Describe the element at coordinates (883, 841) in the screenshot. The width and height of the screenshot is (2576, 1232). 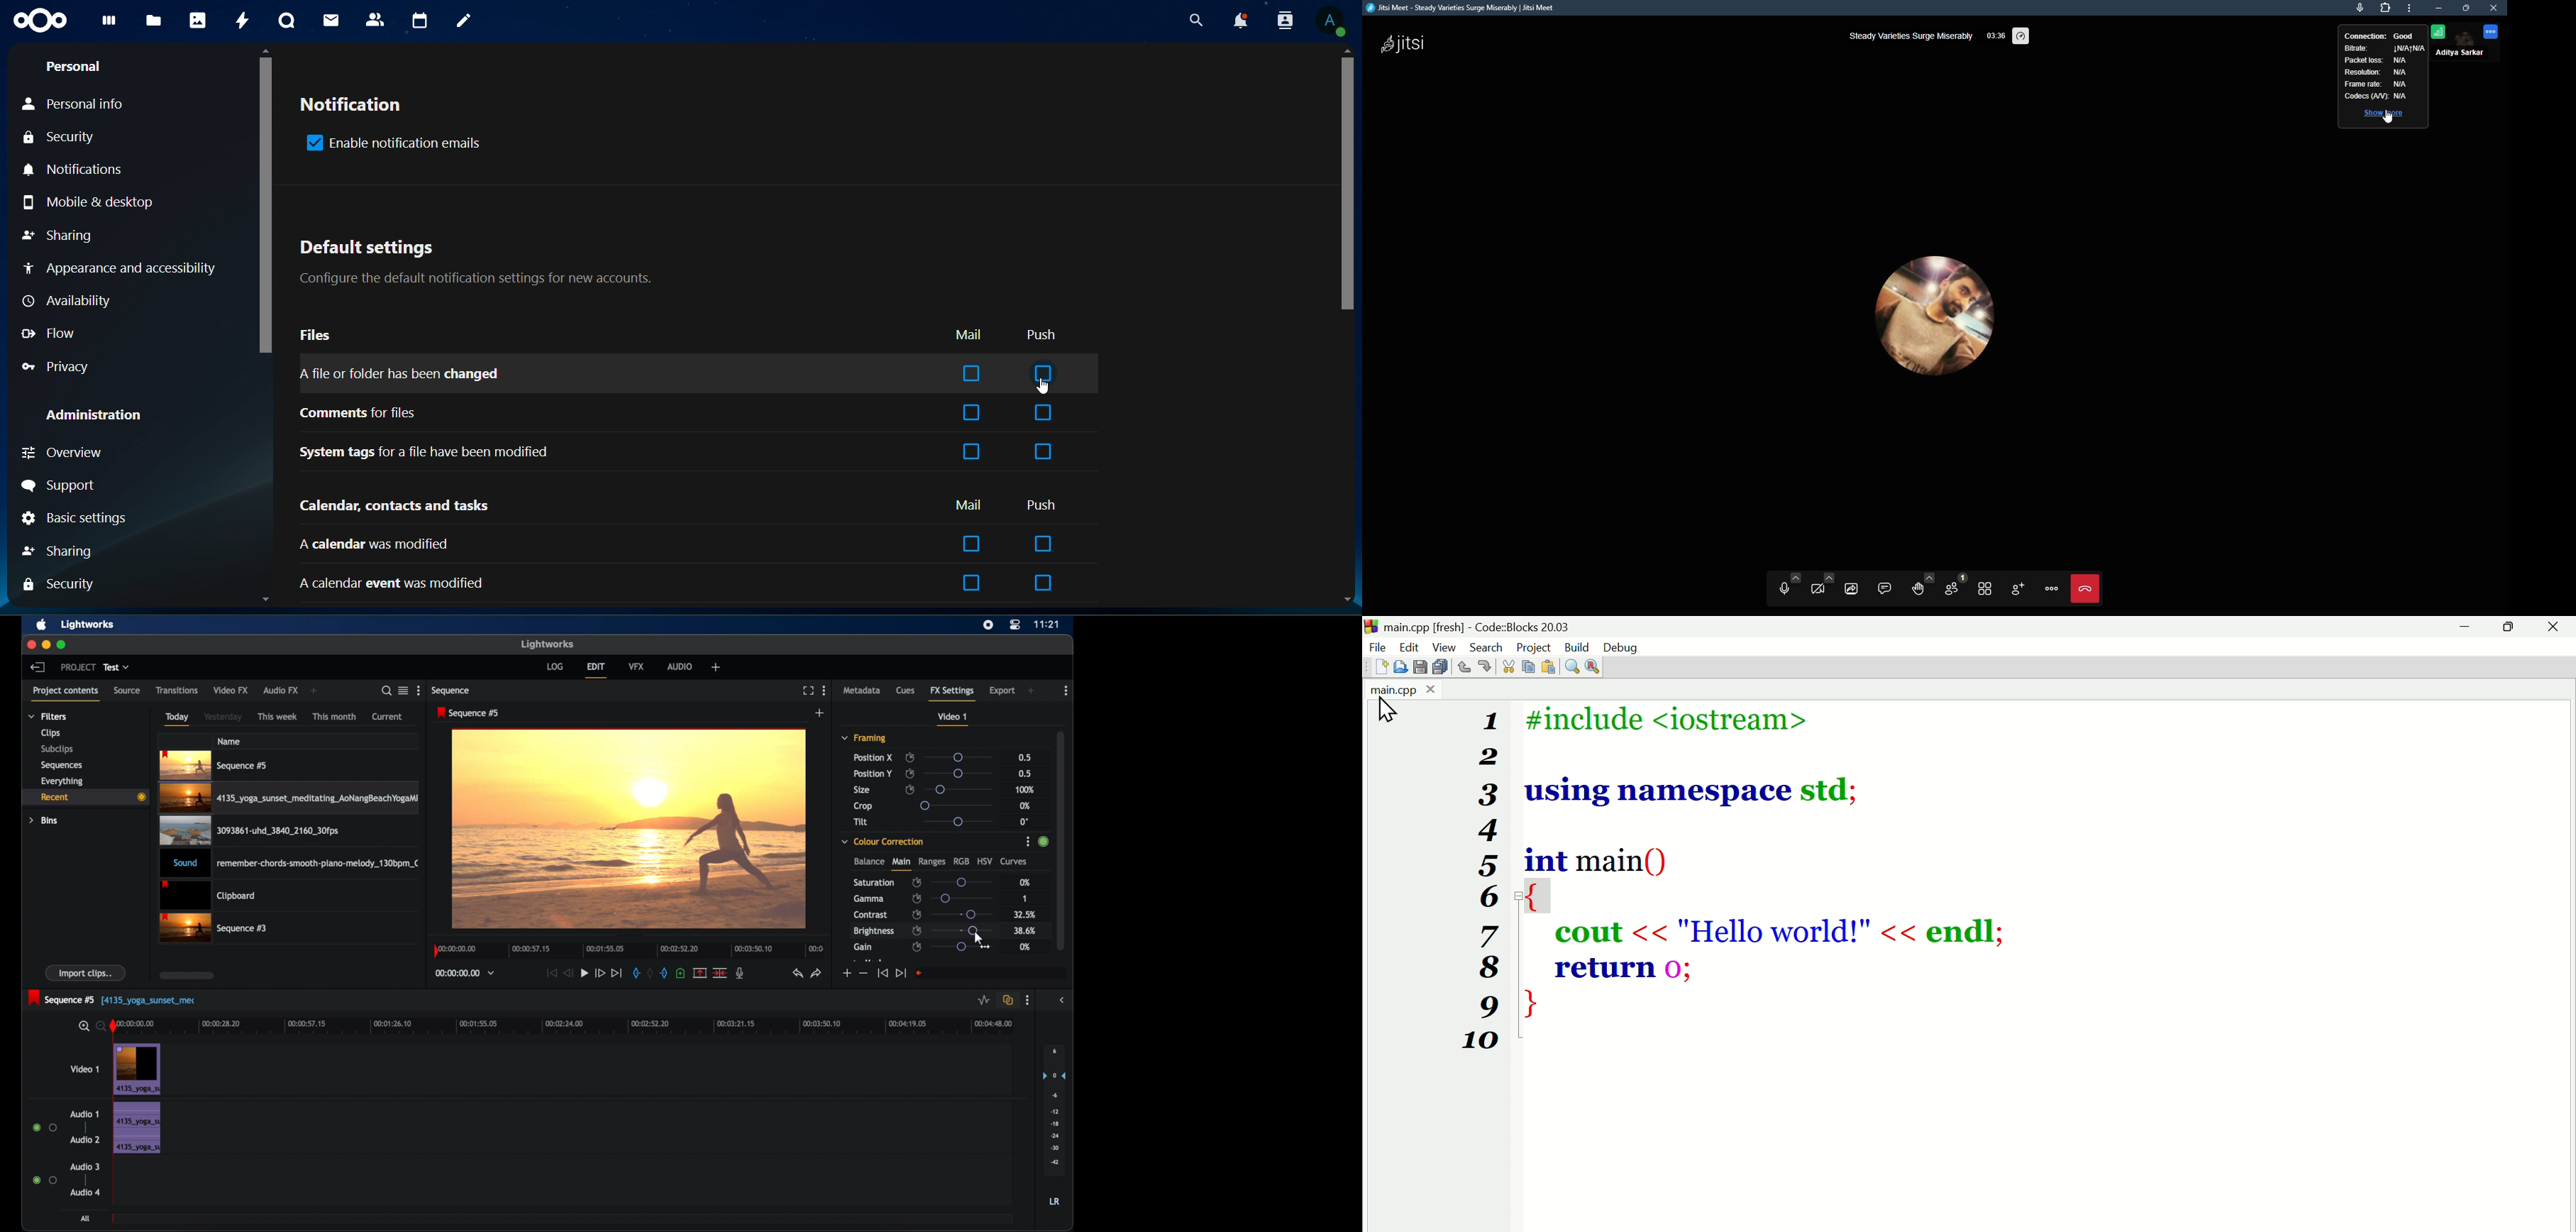
I see `color correction` at that location.